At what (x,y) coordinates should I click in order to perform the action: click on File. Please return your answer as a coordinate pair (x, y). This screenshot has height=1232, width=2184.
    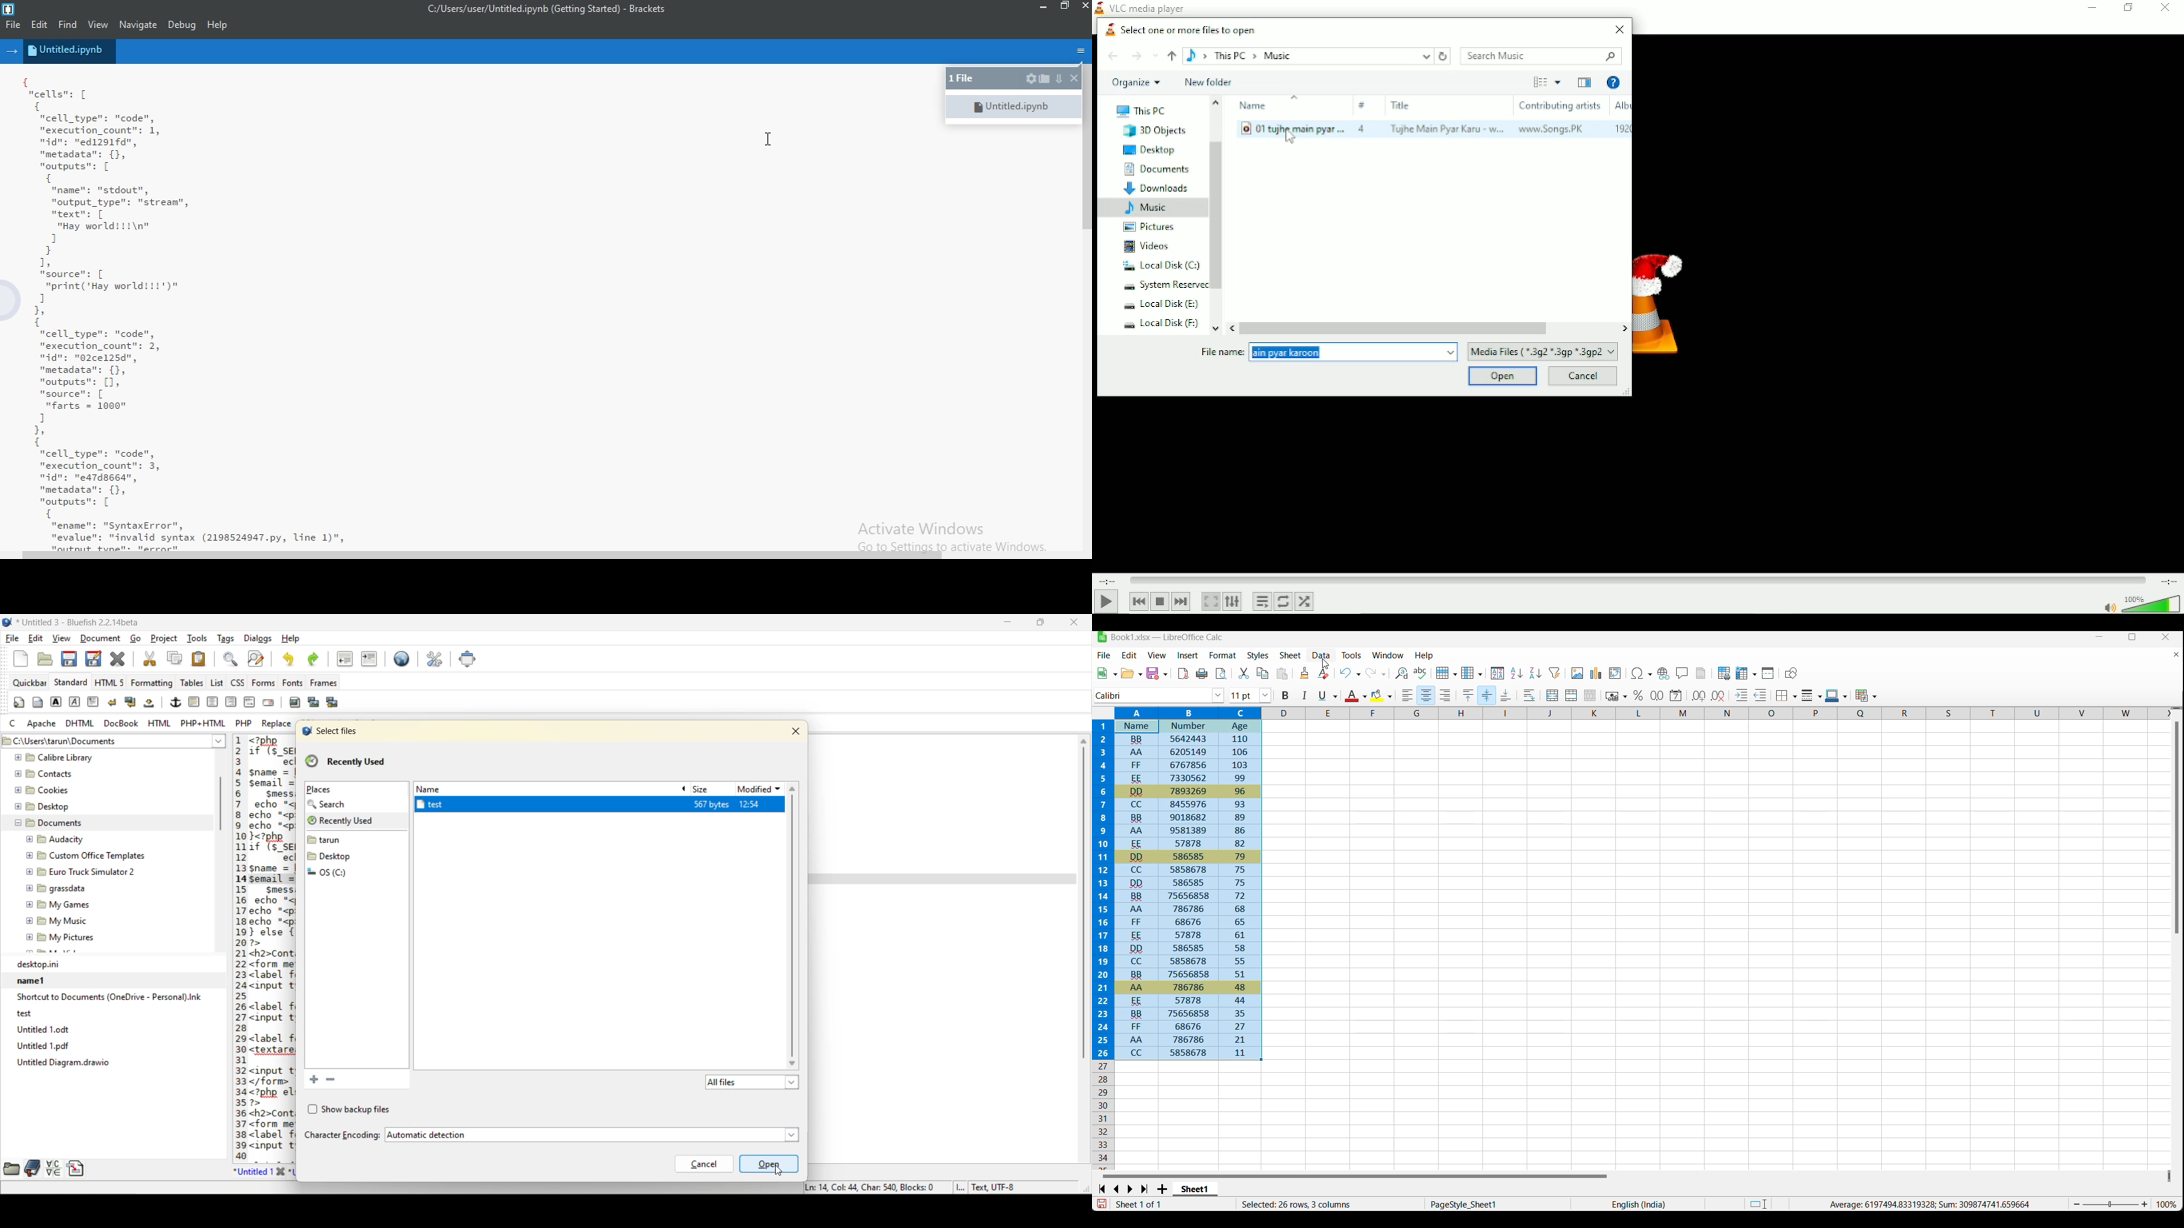
    Looking at the image, I should click on (13, 26).